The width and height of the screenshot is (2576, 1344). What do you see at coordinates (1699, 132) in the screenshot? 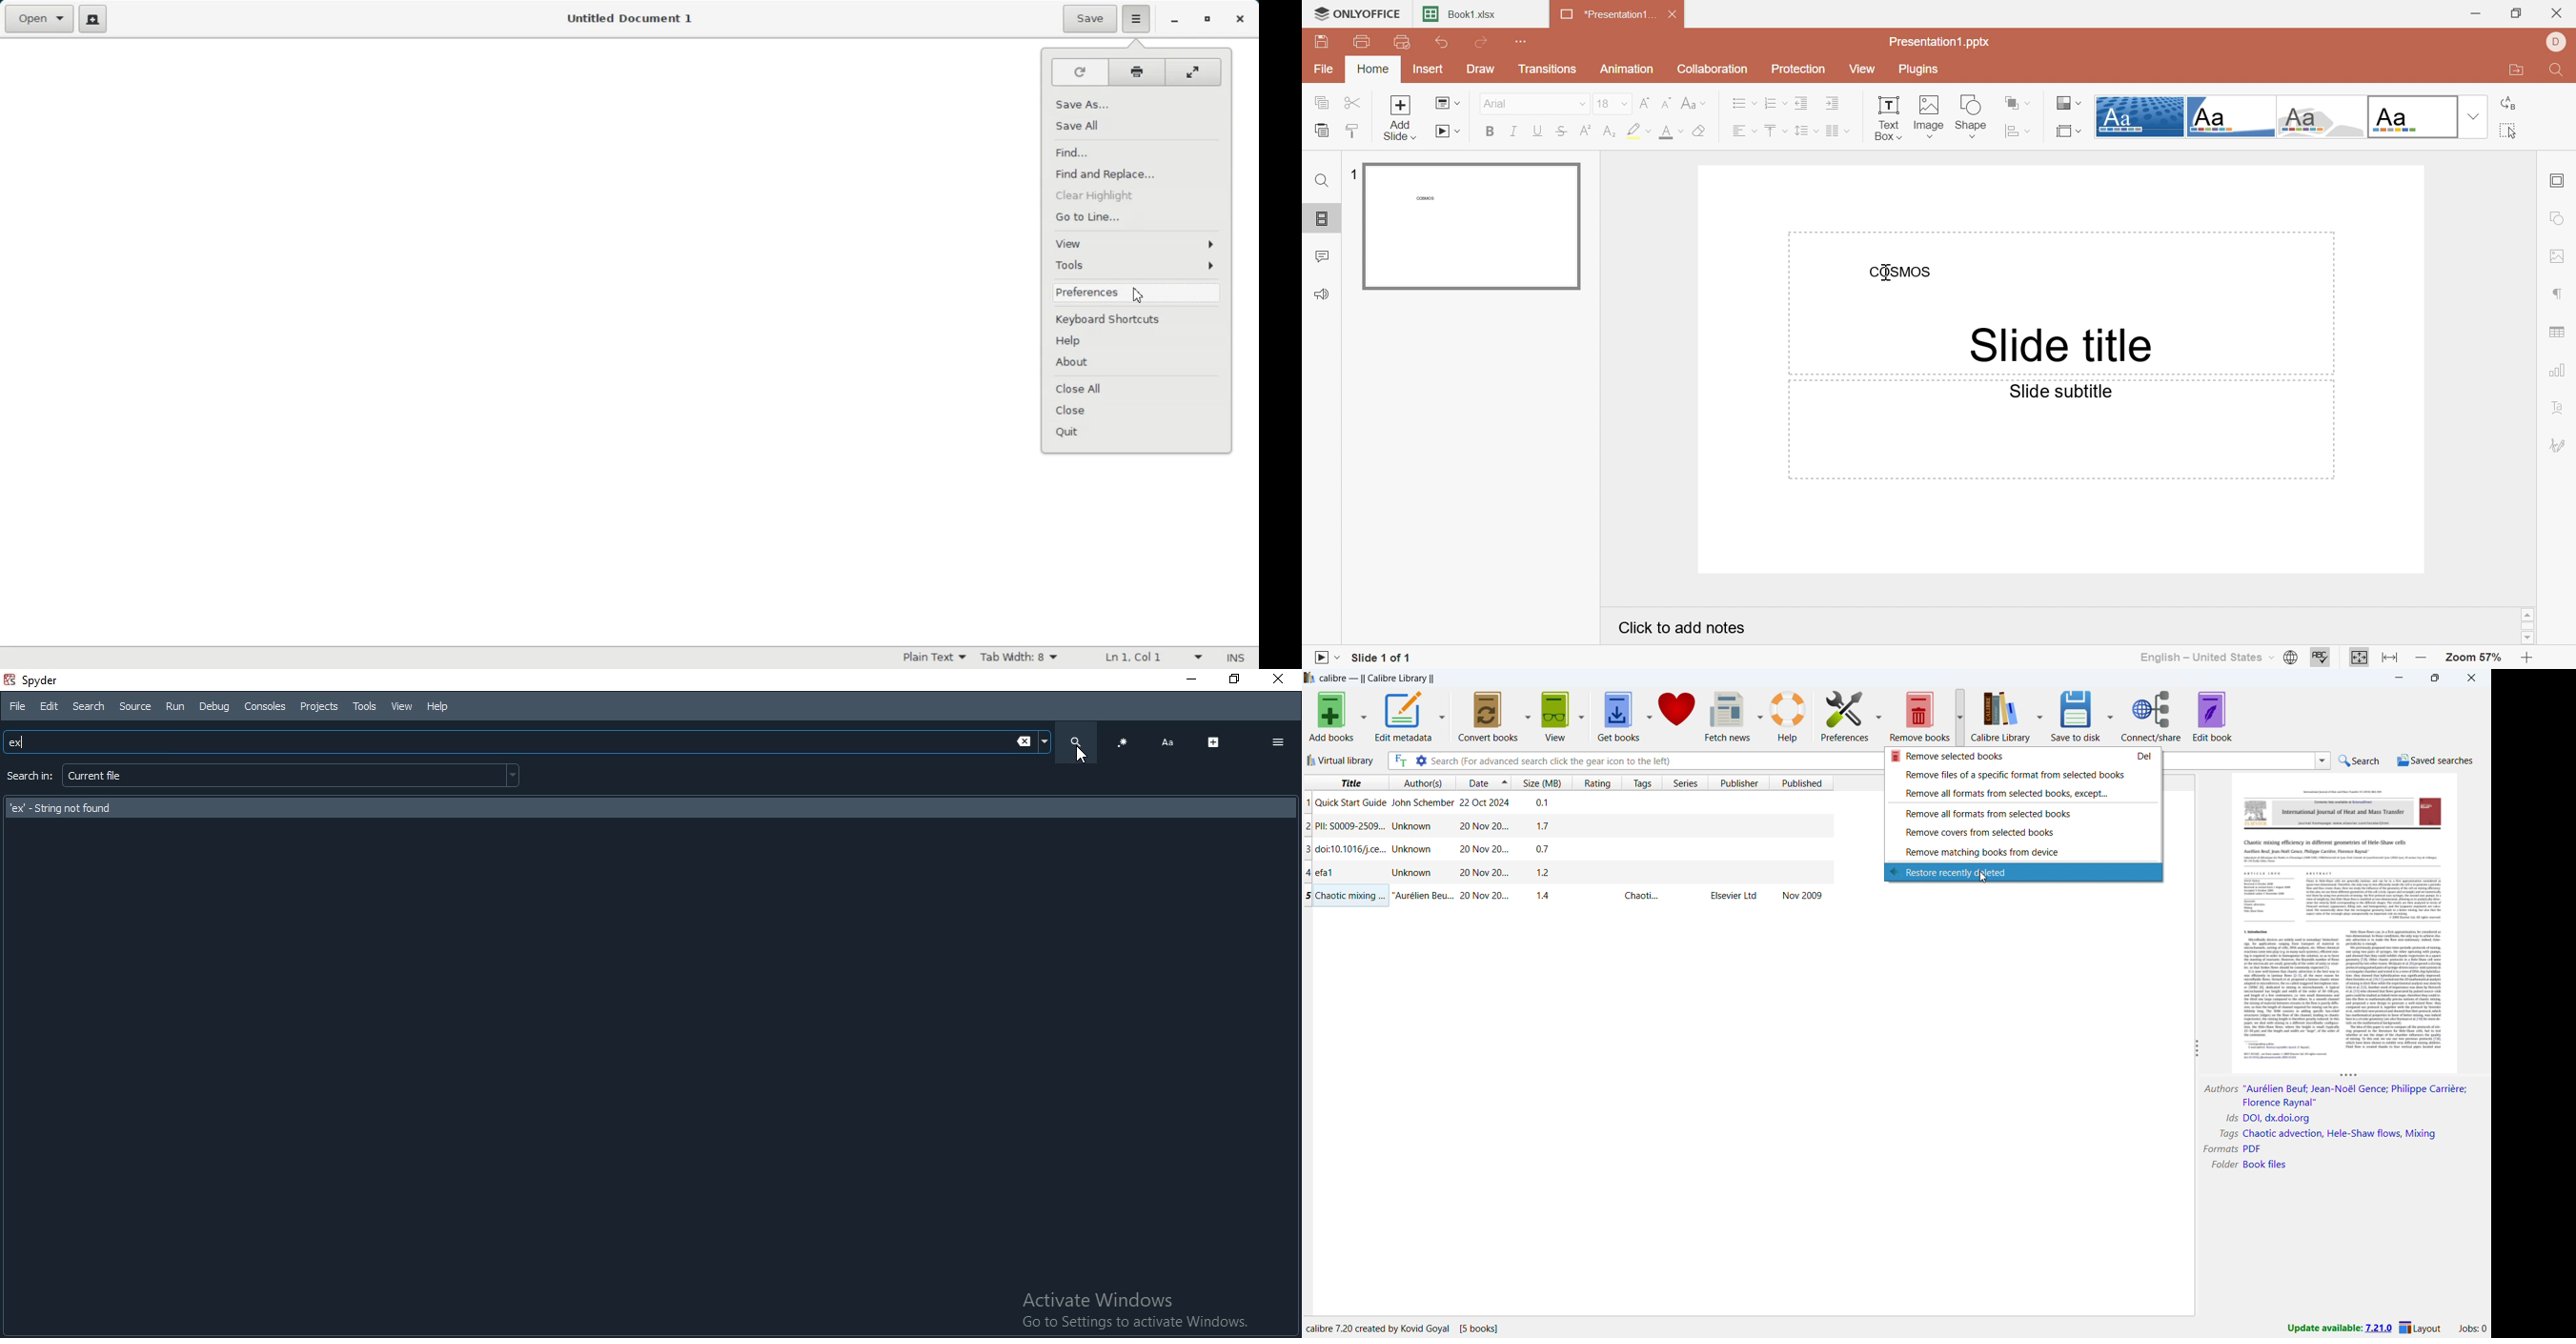
I see `Clear style` at bounding box center [1699, 132].